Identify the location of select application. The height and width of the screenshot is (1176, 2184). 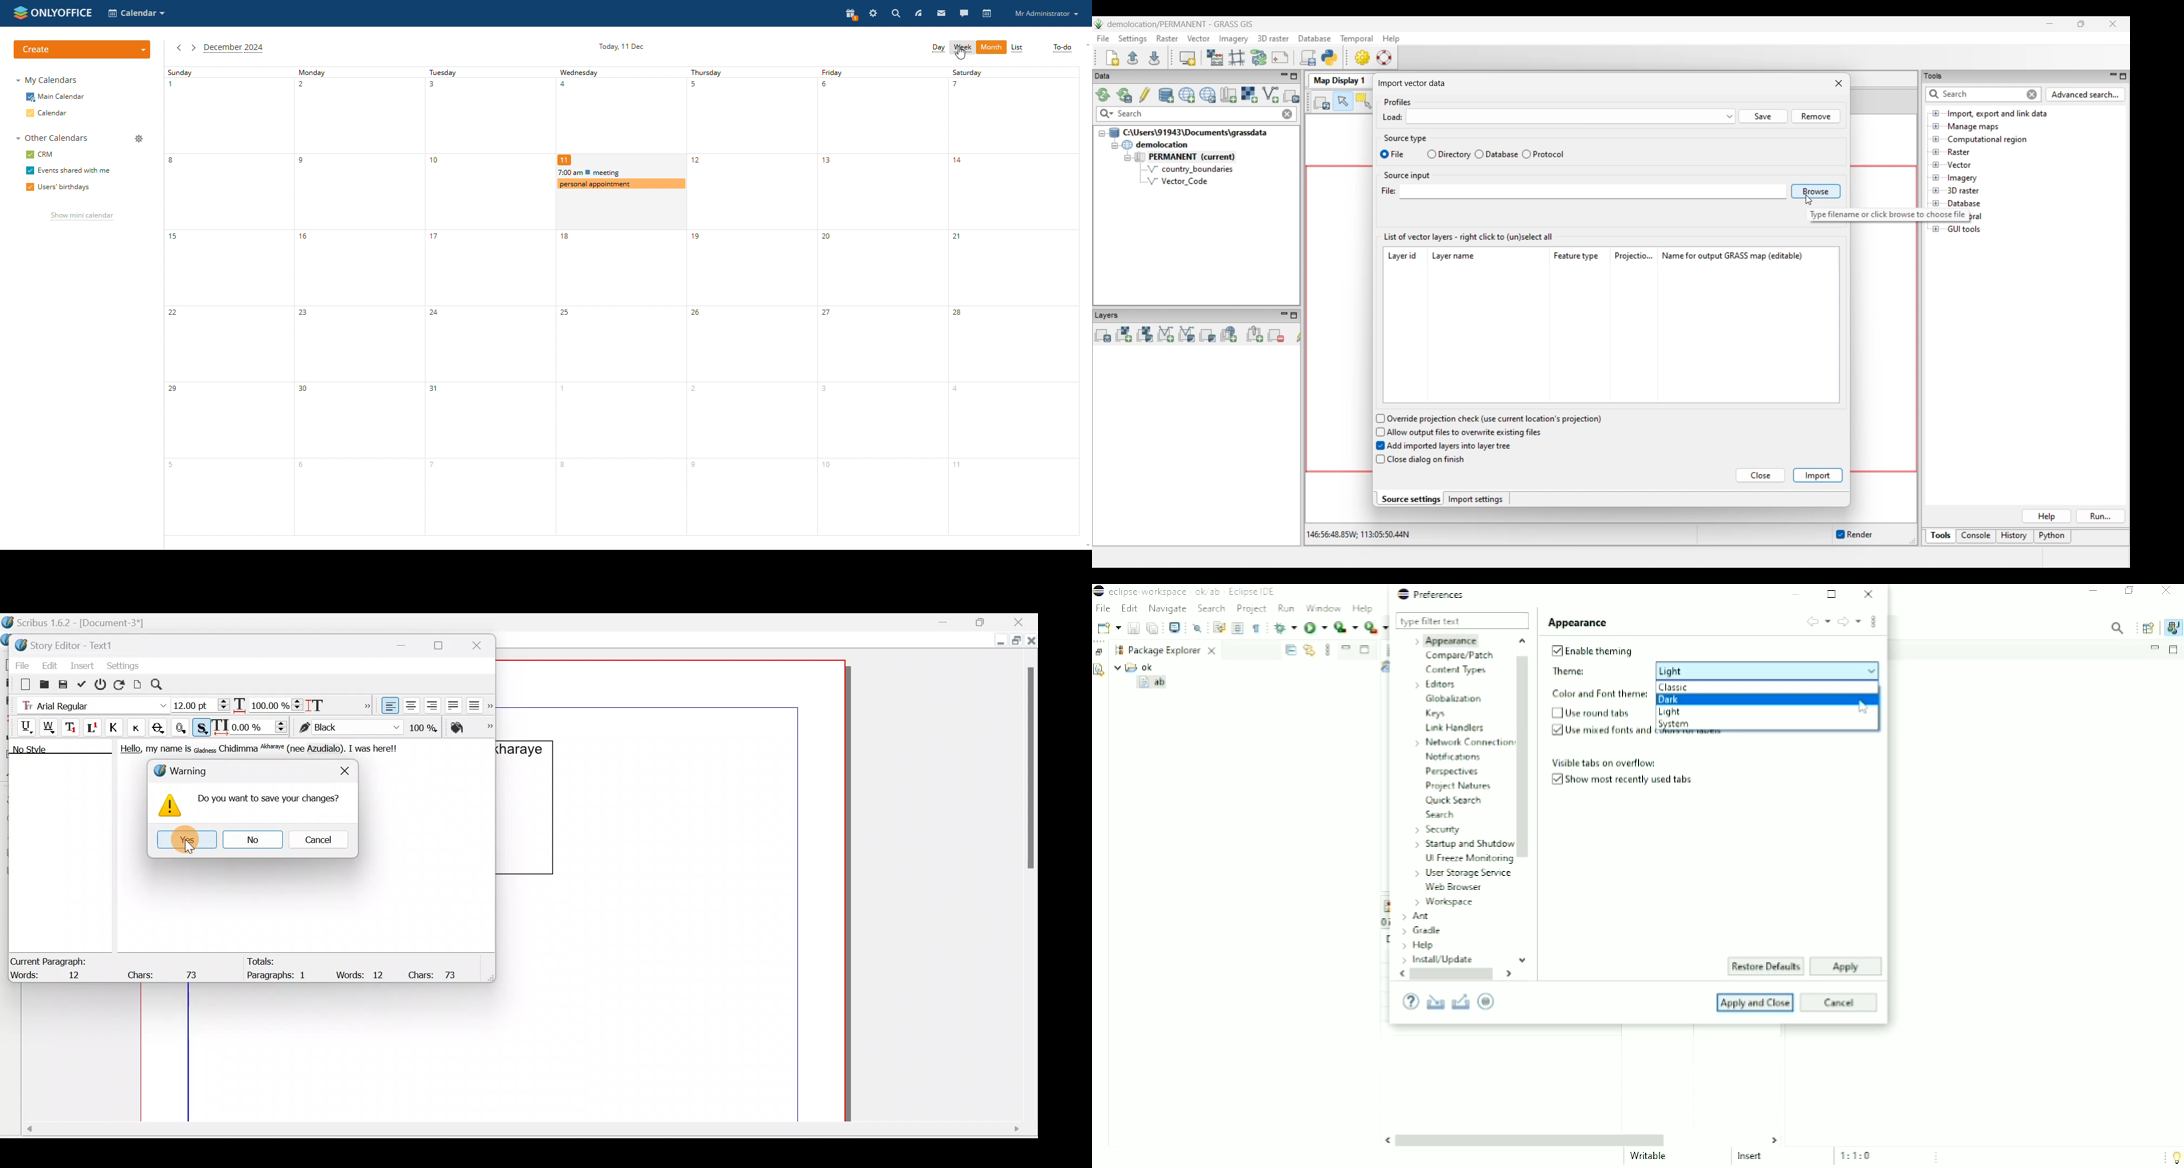
(138, 13).